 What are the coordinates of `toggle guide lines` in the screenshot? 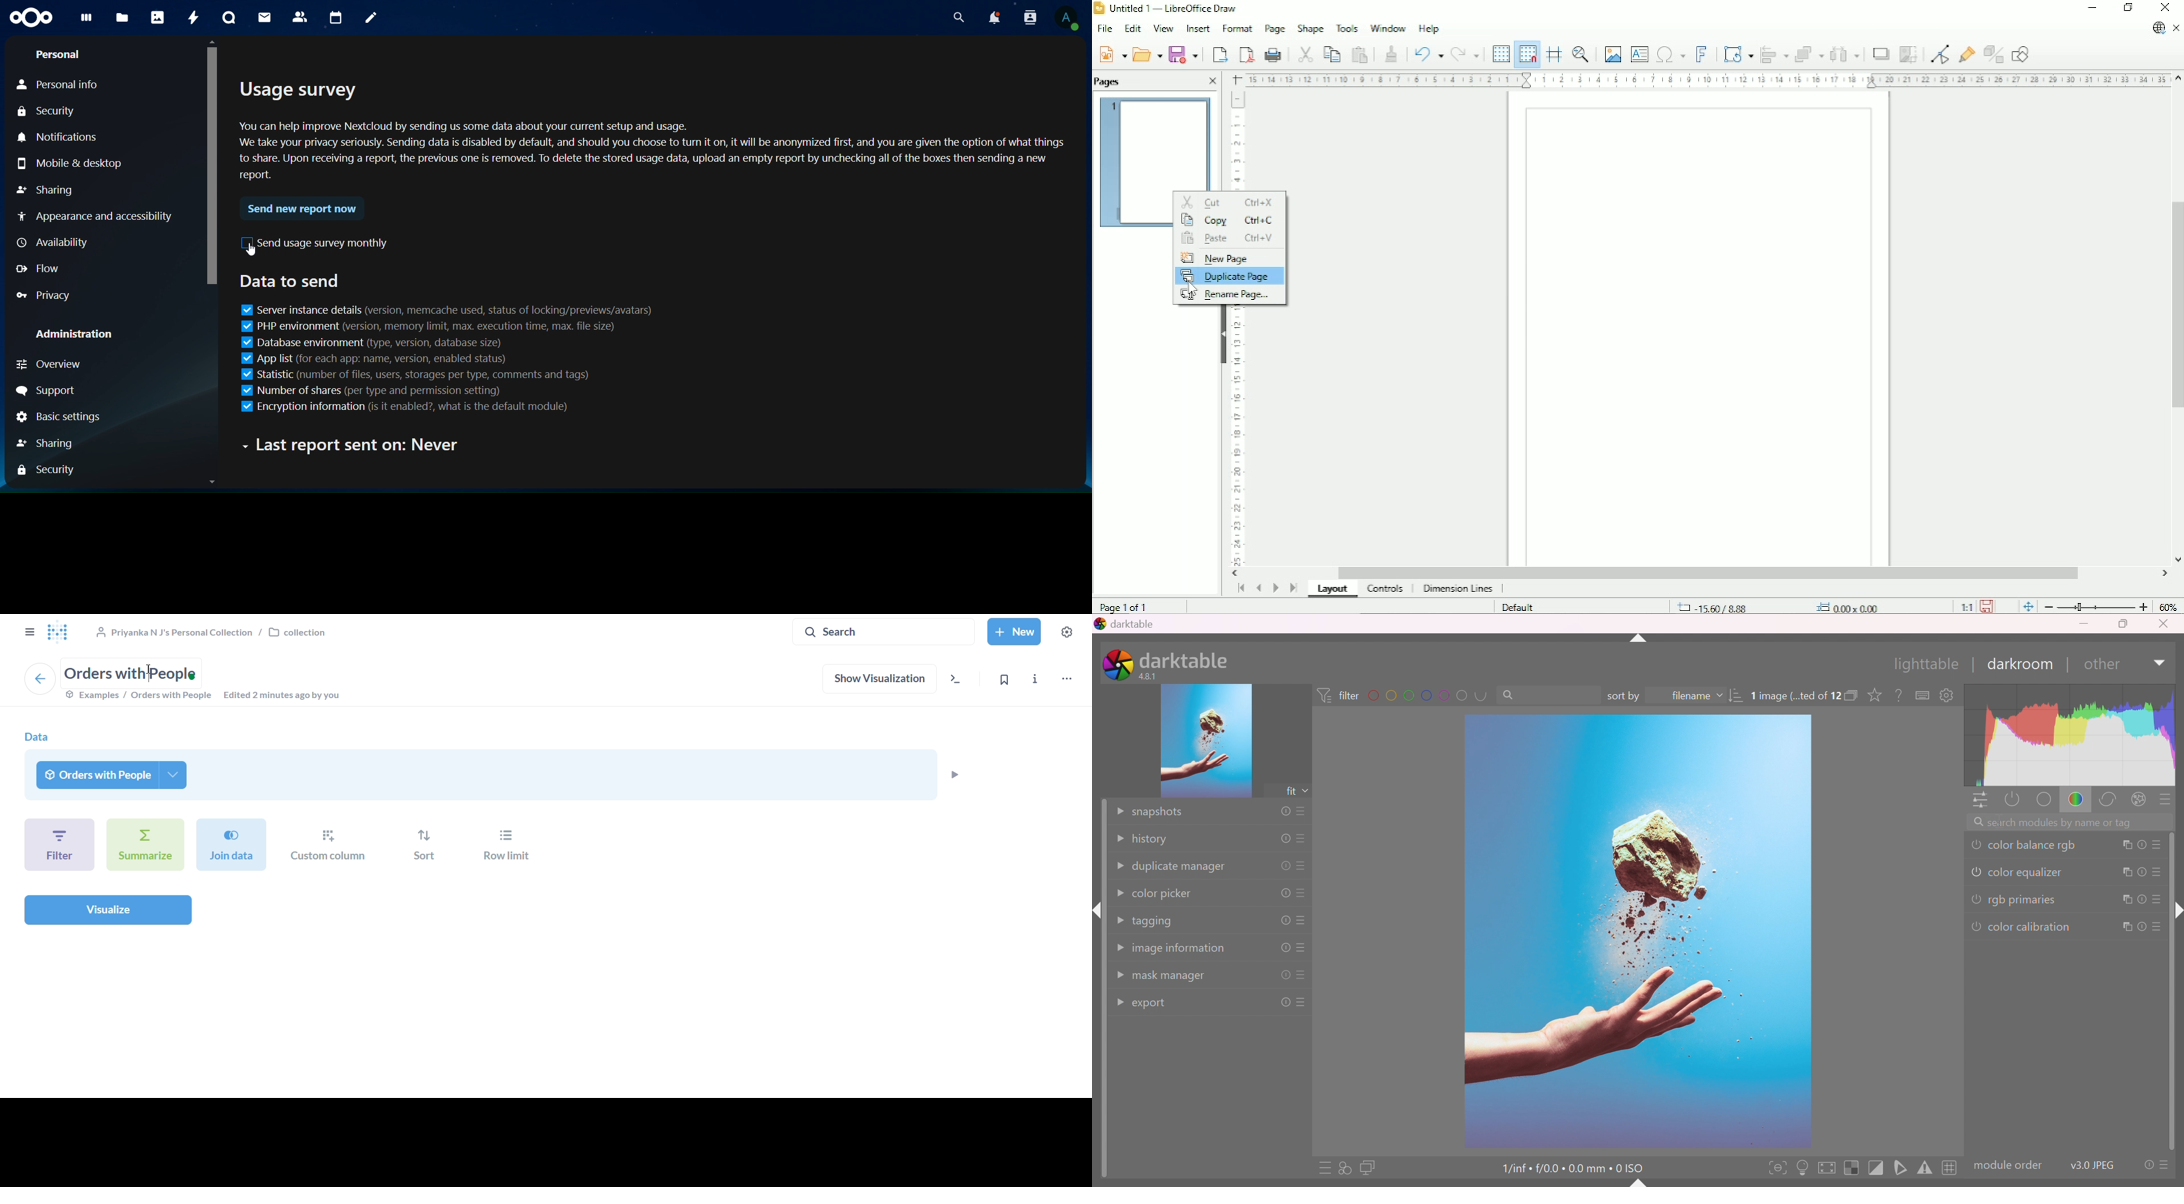 It's located at (1949, 1169).